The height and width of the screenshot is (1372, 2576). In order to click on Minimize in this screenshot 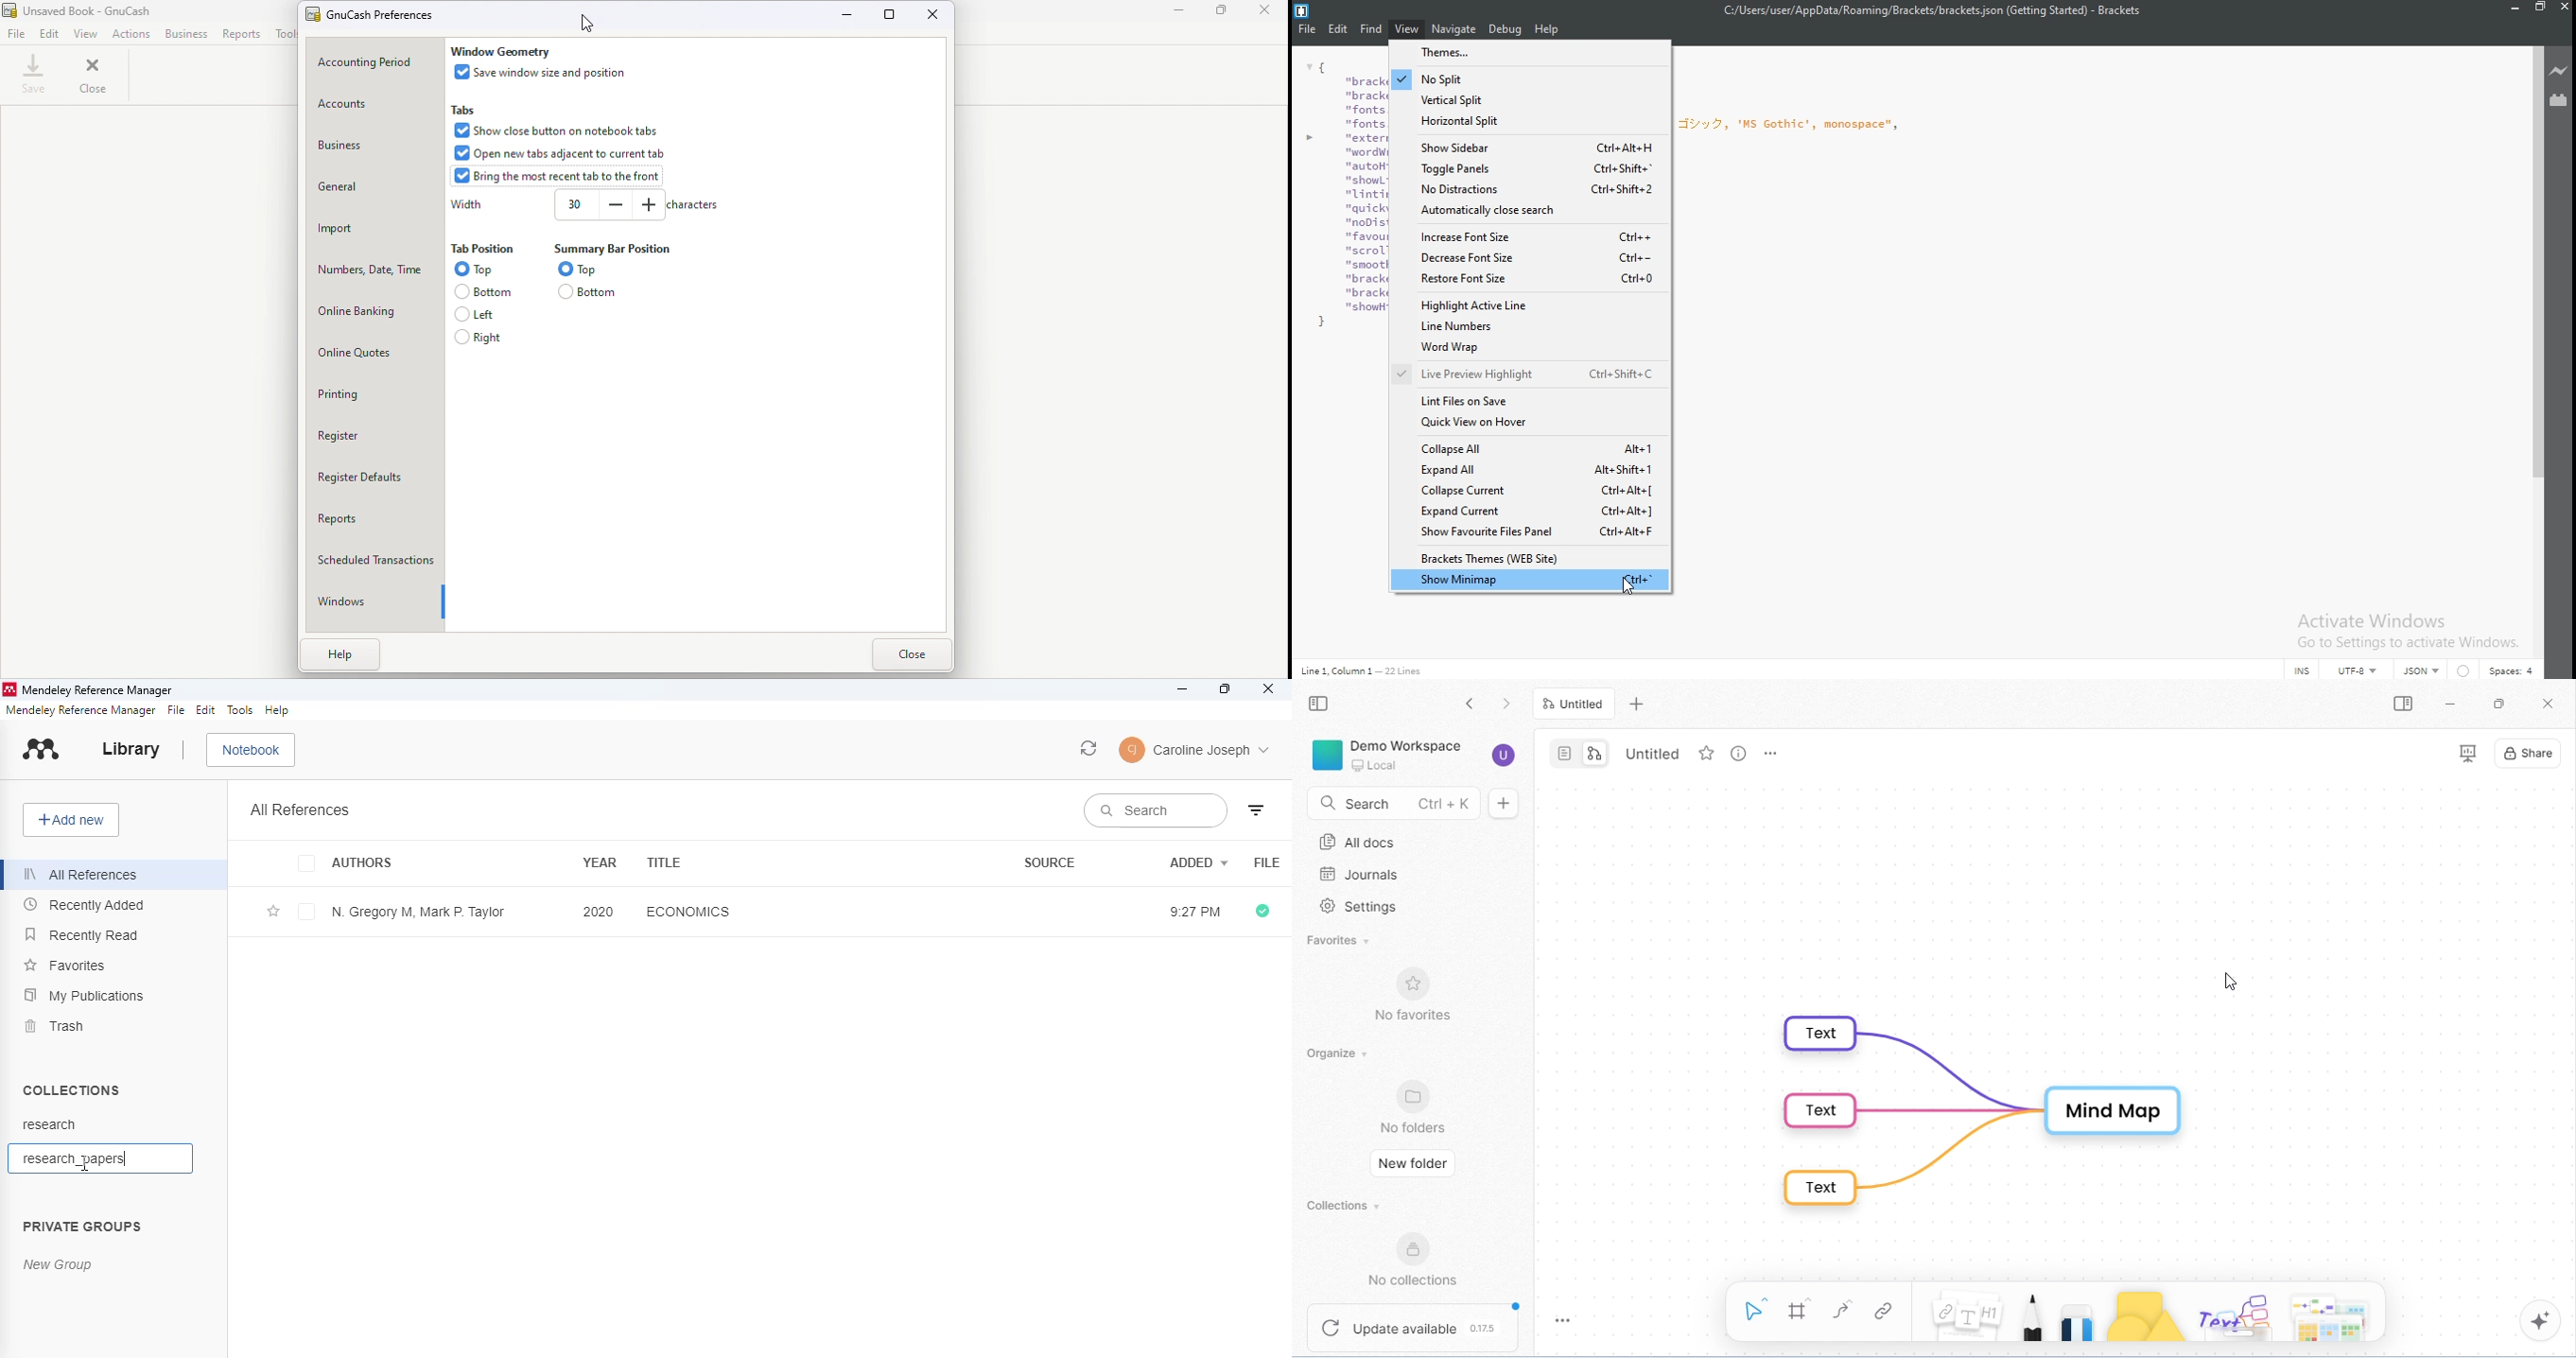, I will do `click(849, 14)`.